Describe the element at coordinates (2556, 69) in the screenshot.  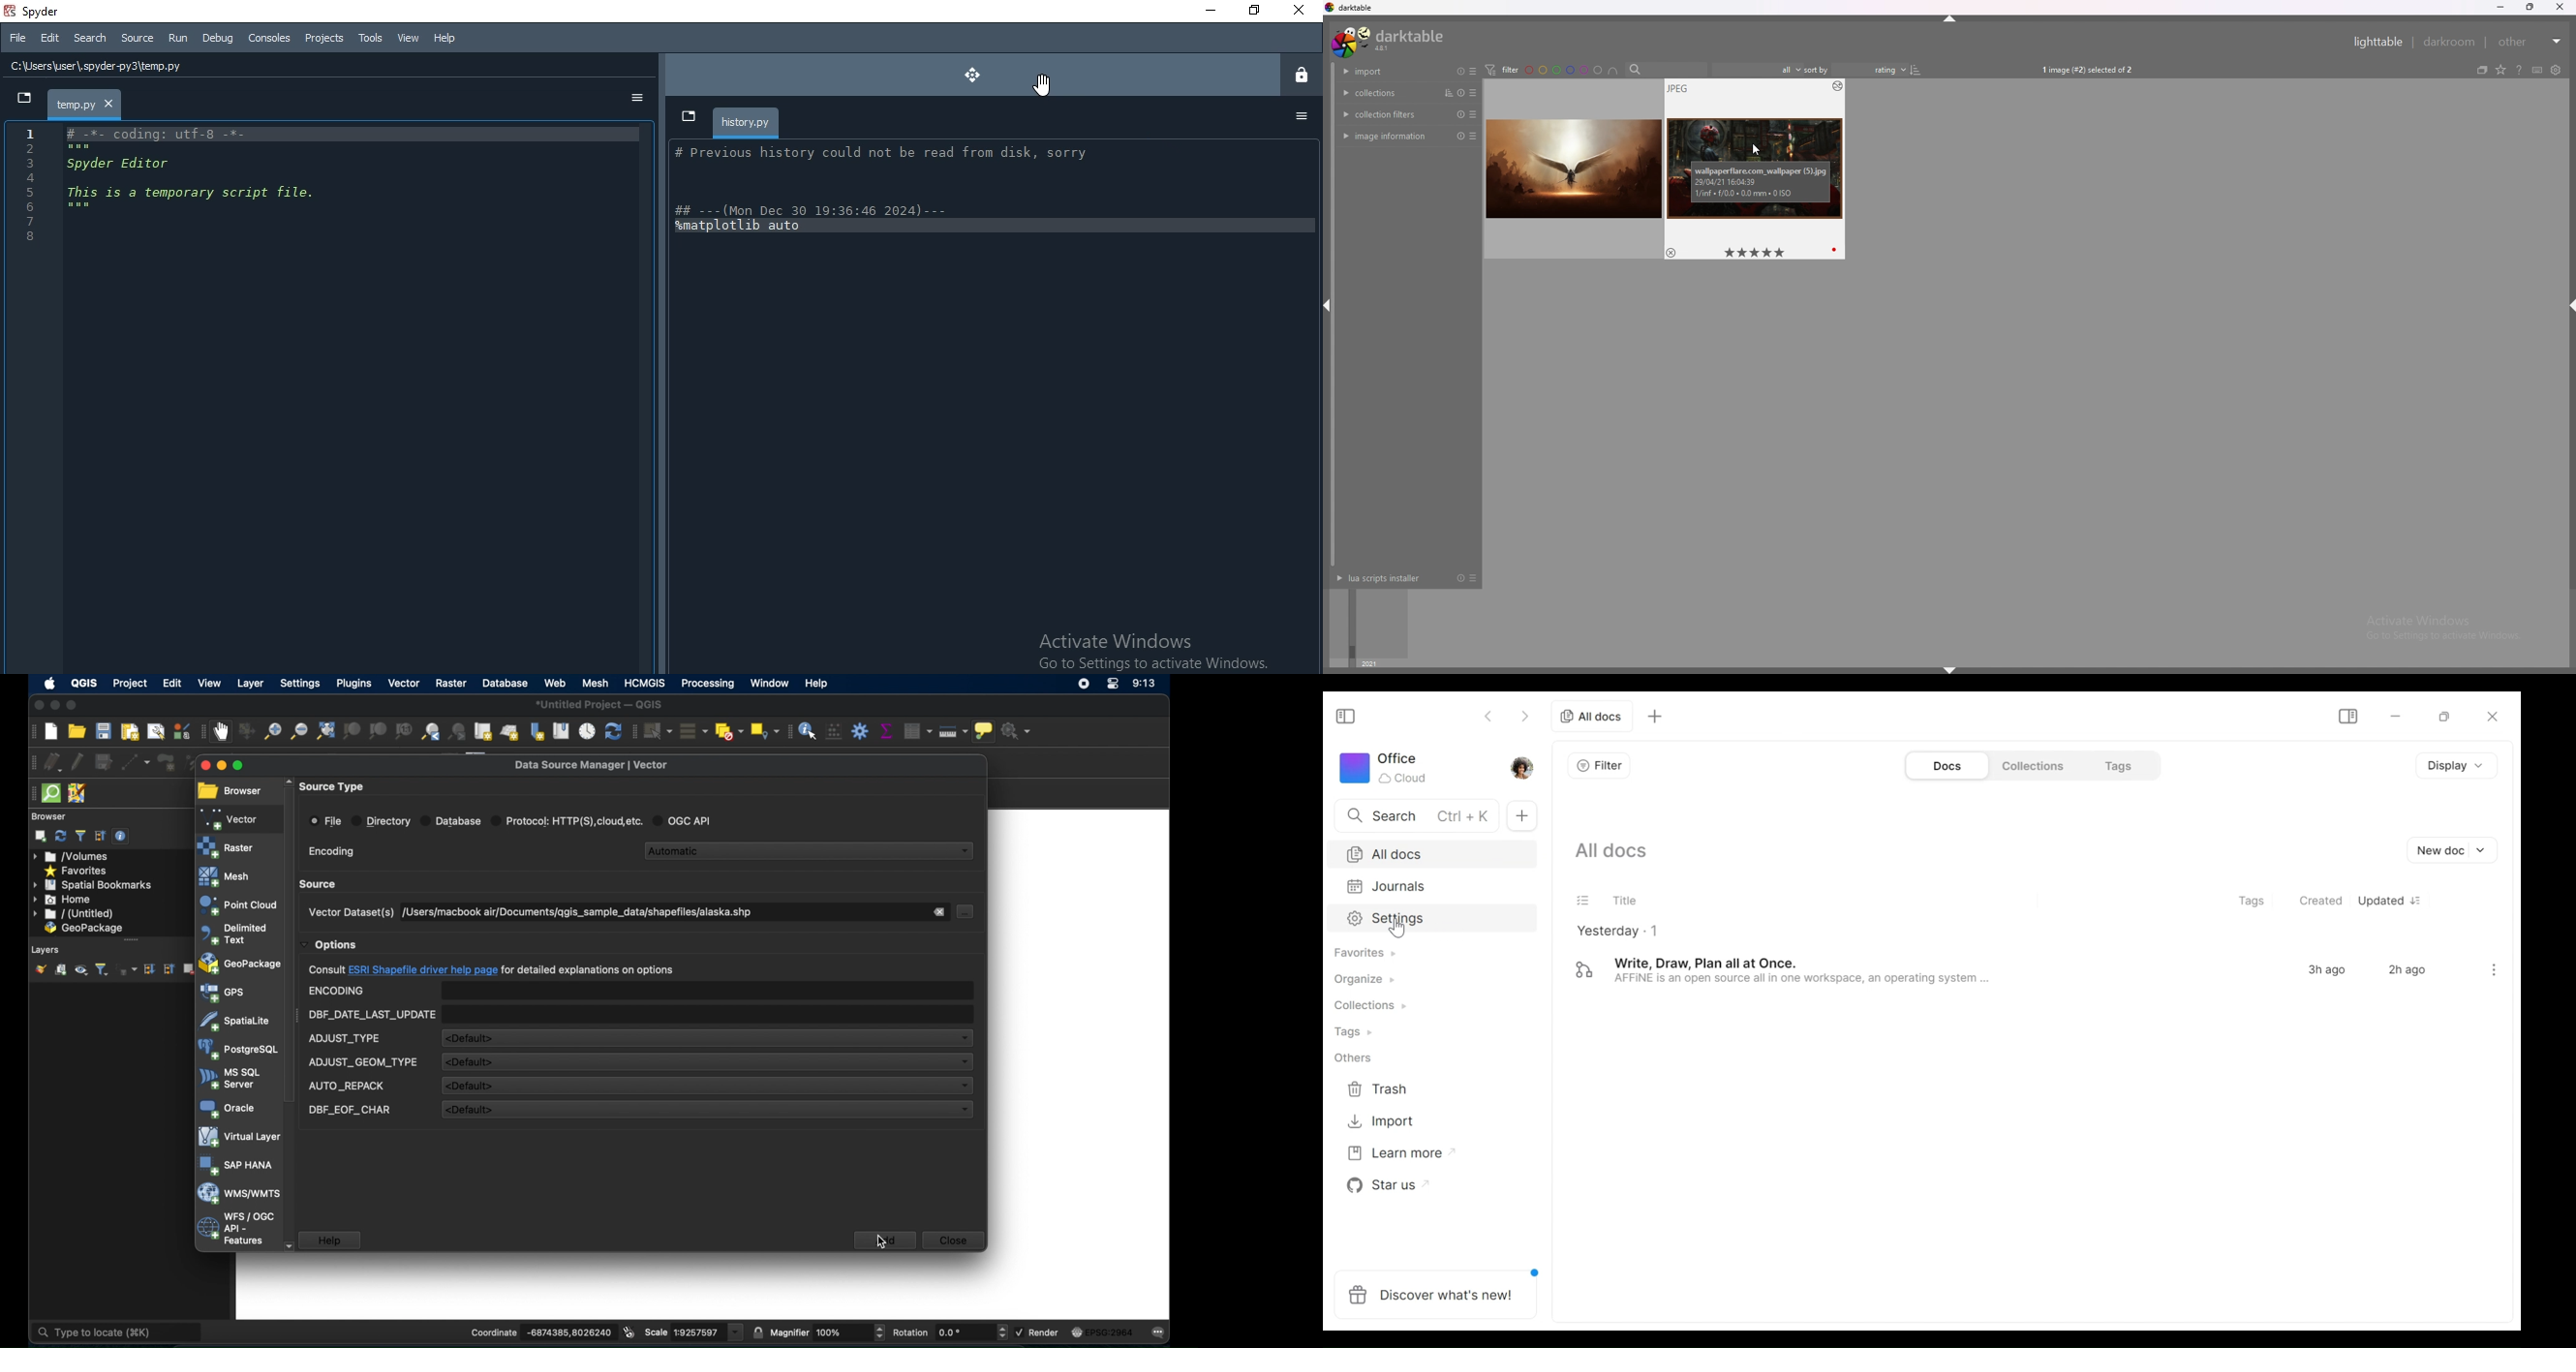
I see `show global preferences` at that location.